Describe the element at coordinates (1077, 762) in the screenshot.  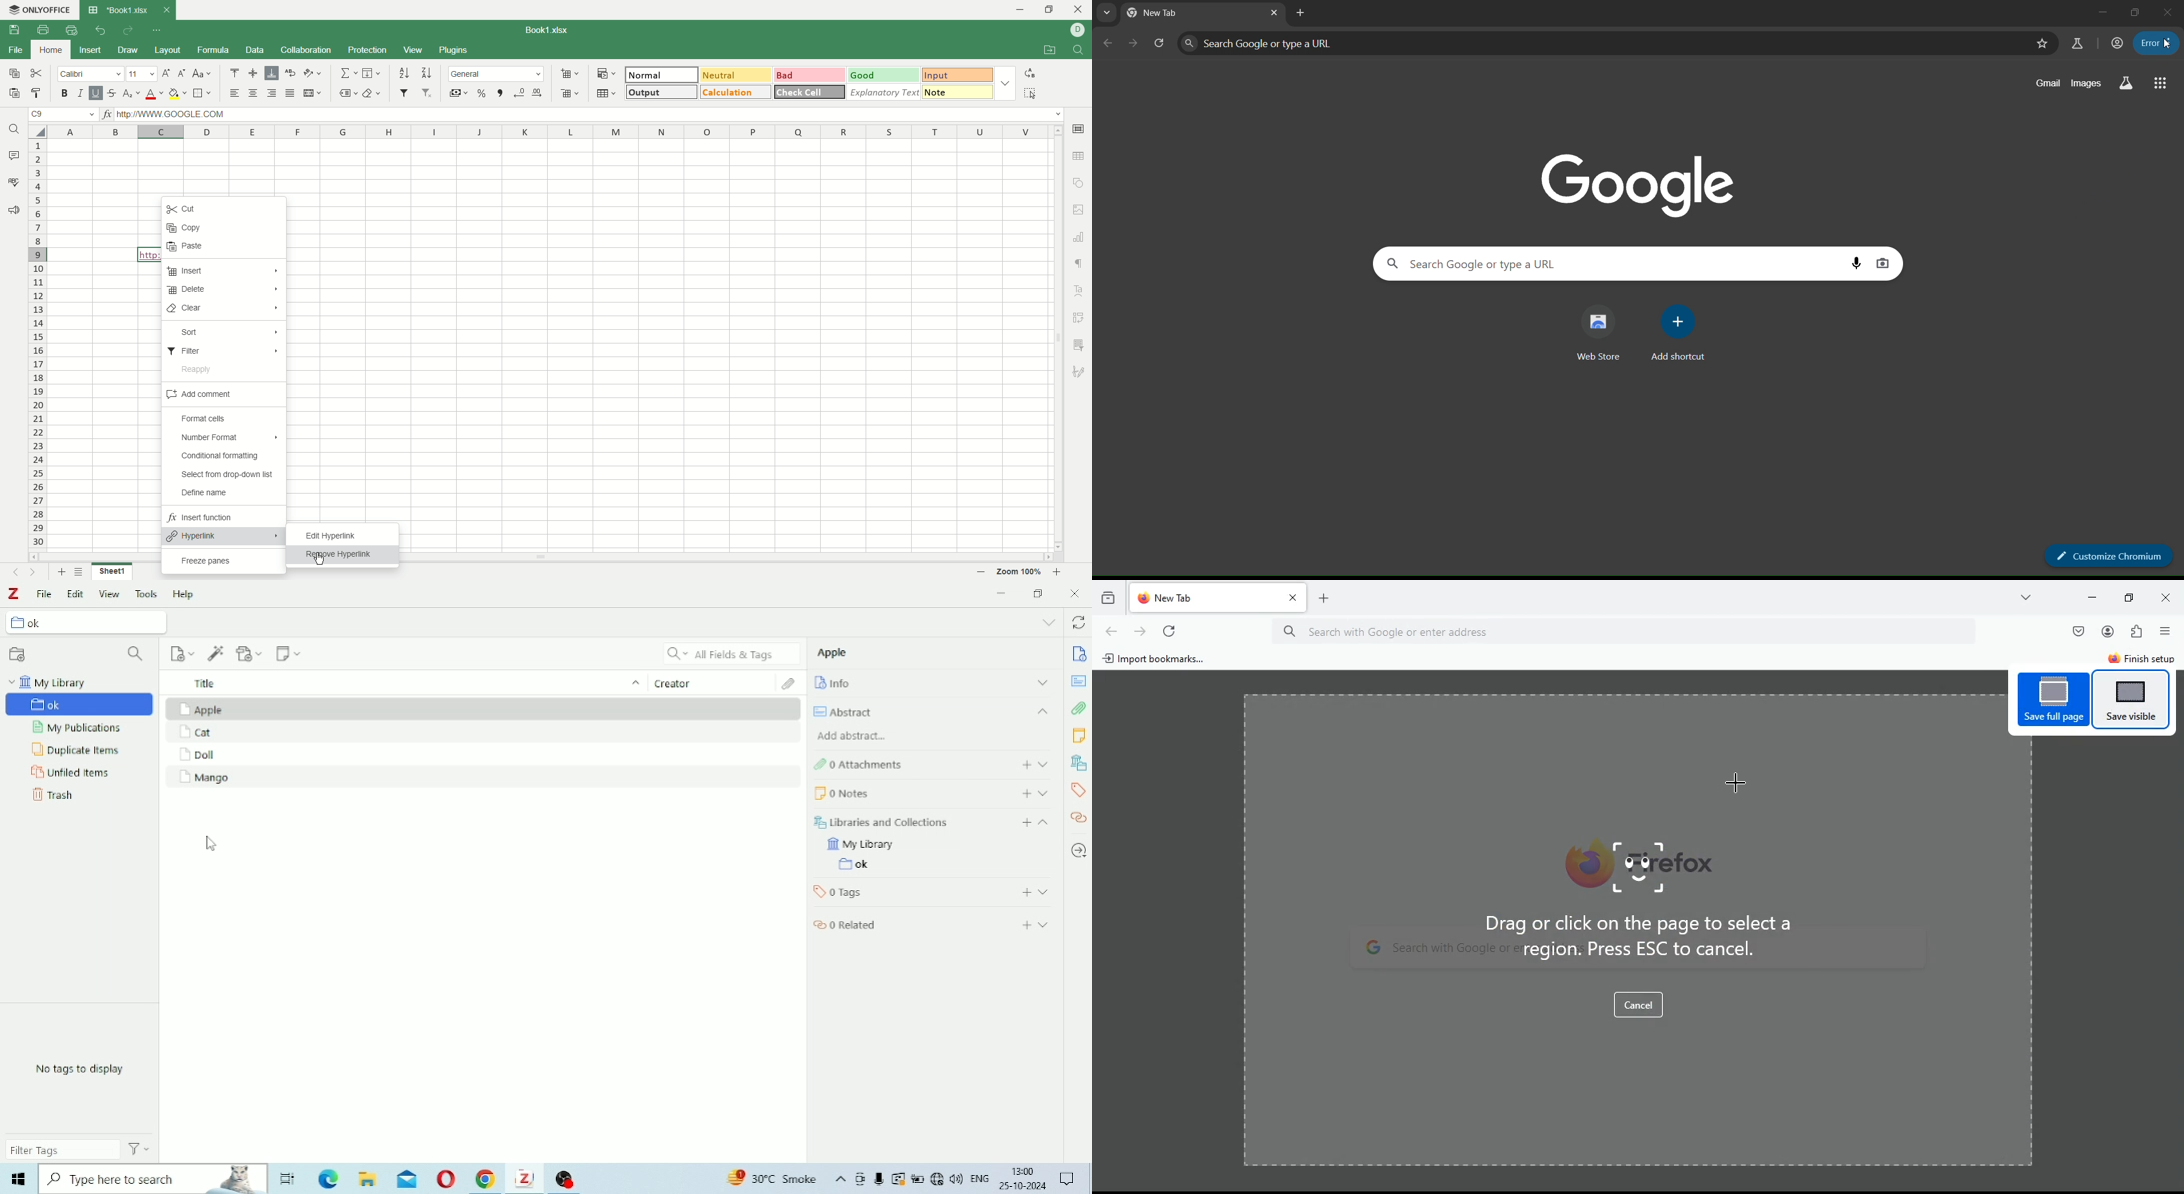
I see `Libraries and Collections` at that location.